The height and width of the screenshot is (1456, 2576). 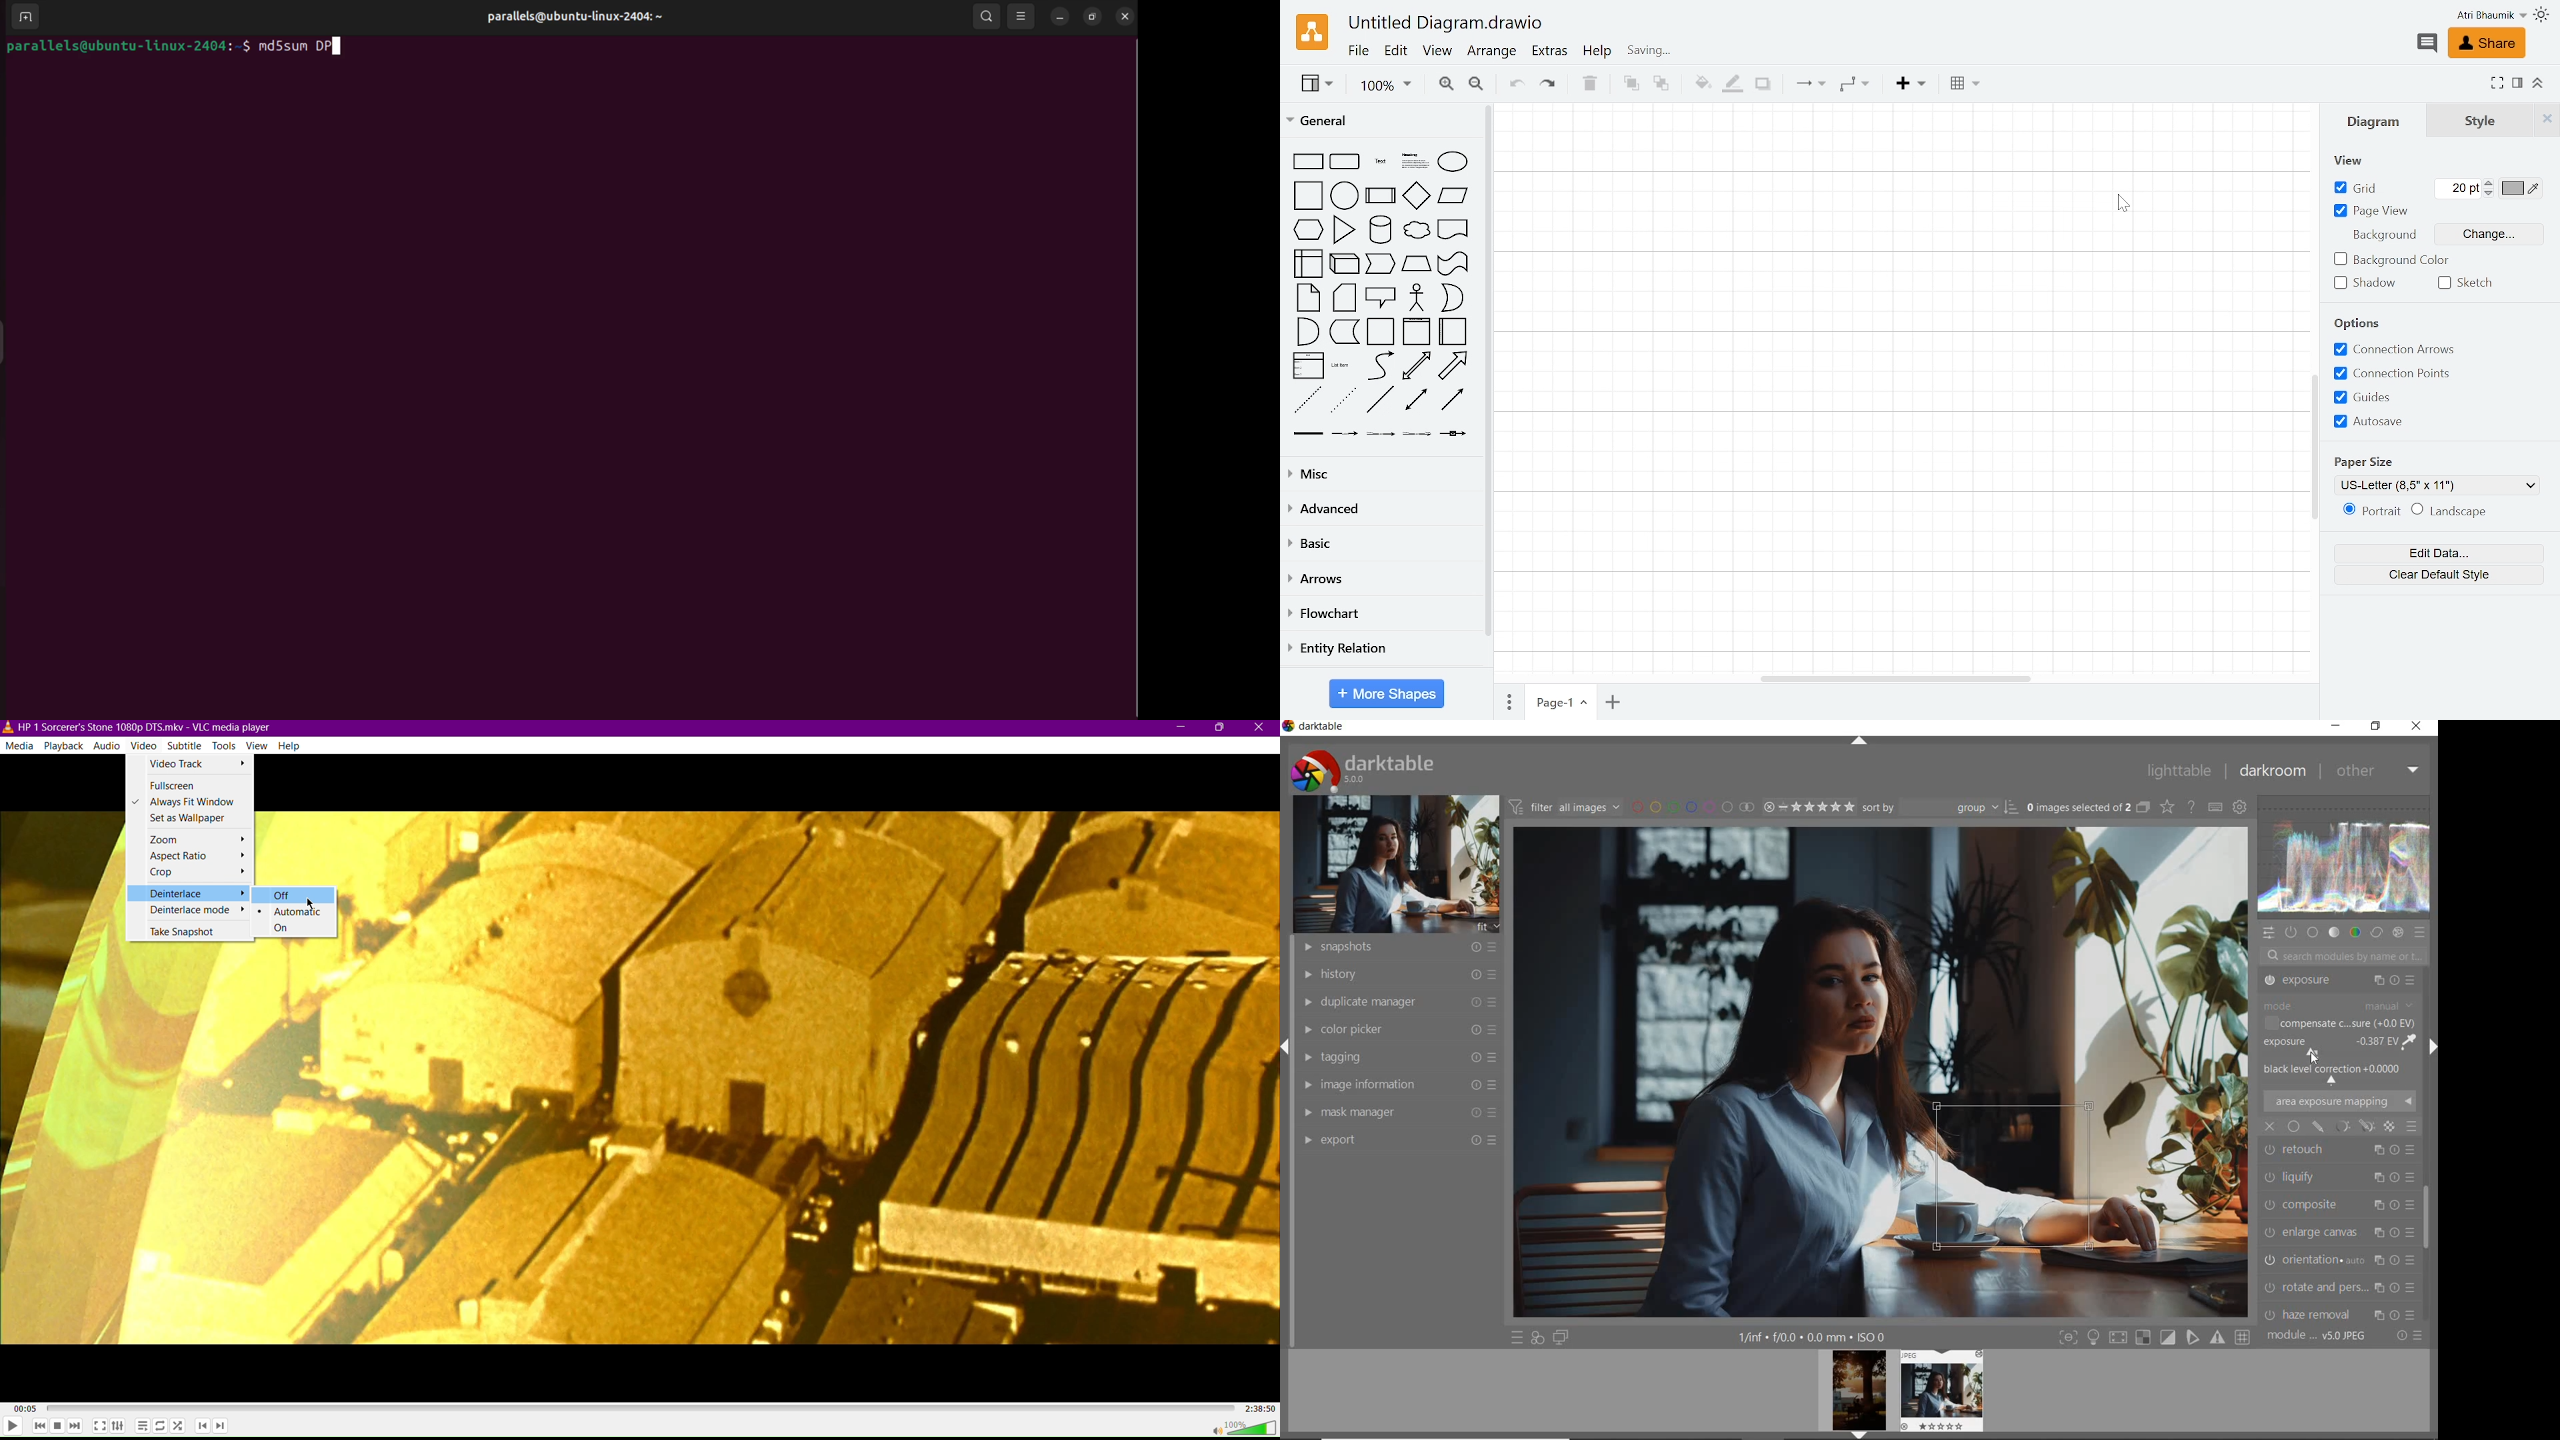 I want to click on Landscape, so click(x=2451, y=511).